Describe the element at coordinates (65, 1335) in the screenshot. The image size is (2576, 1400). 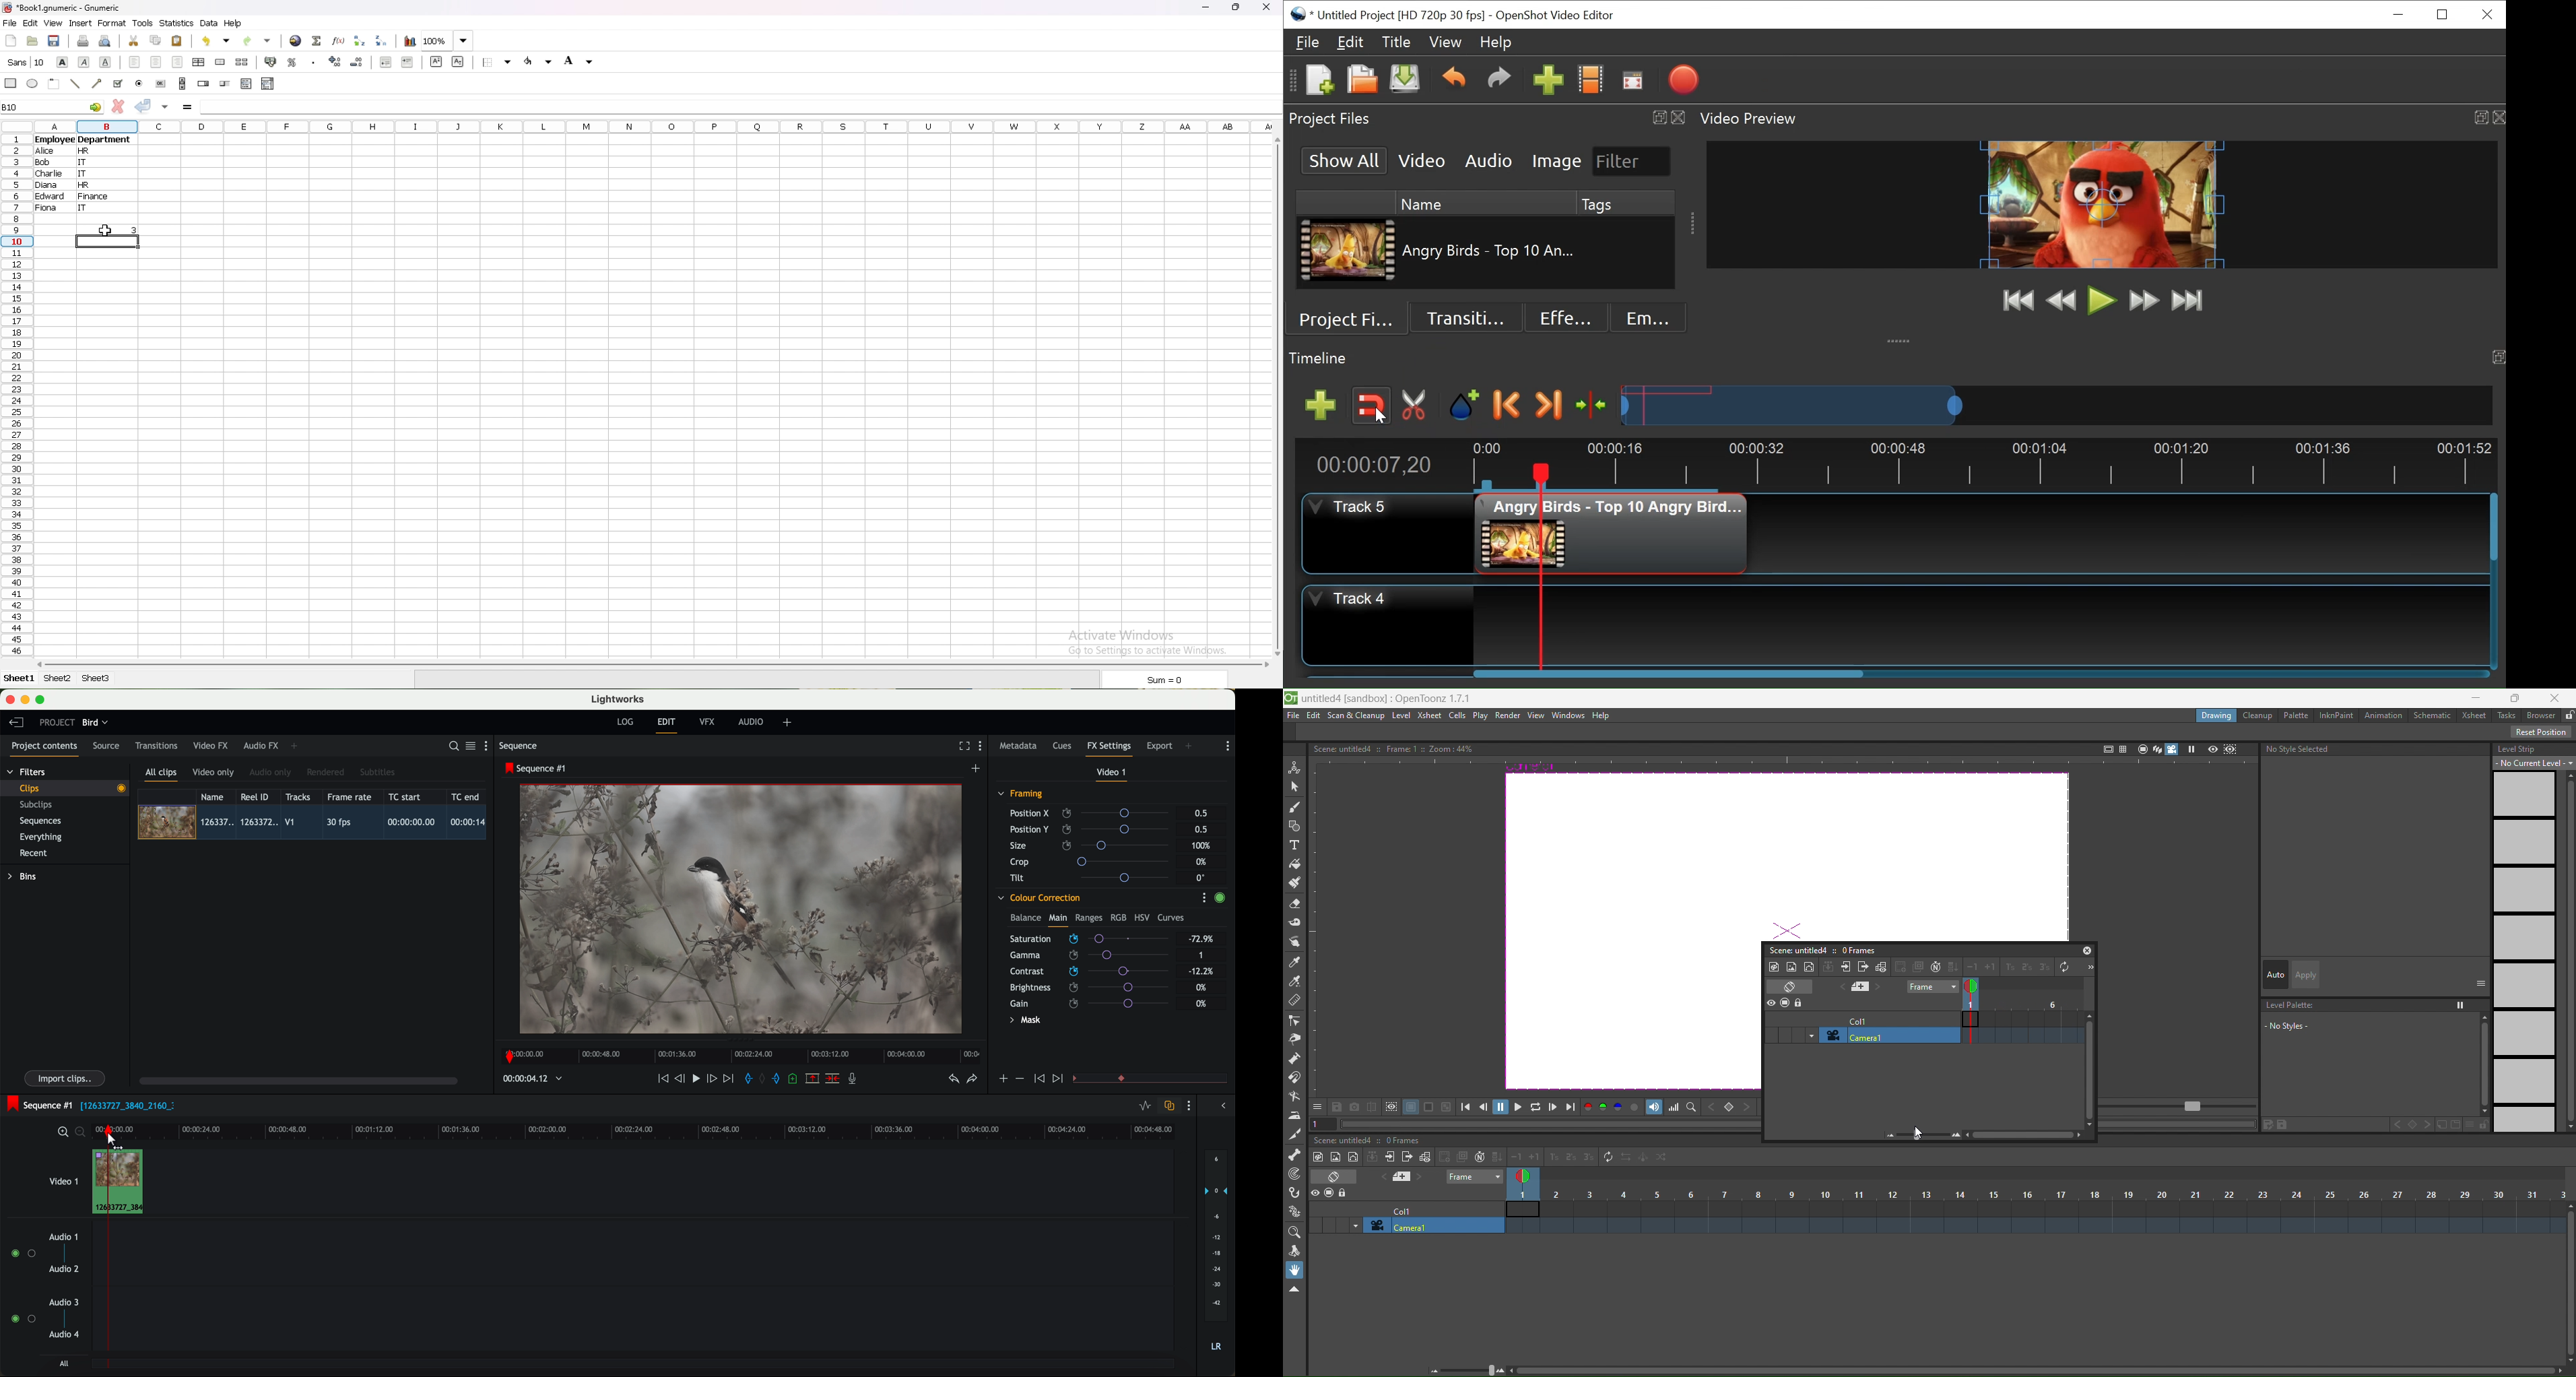
I see `audio 4` at that location.